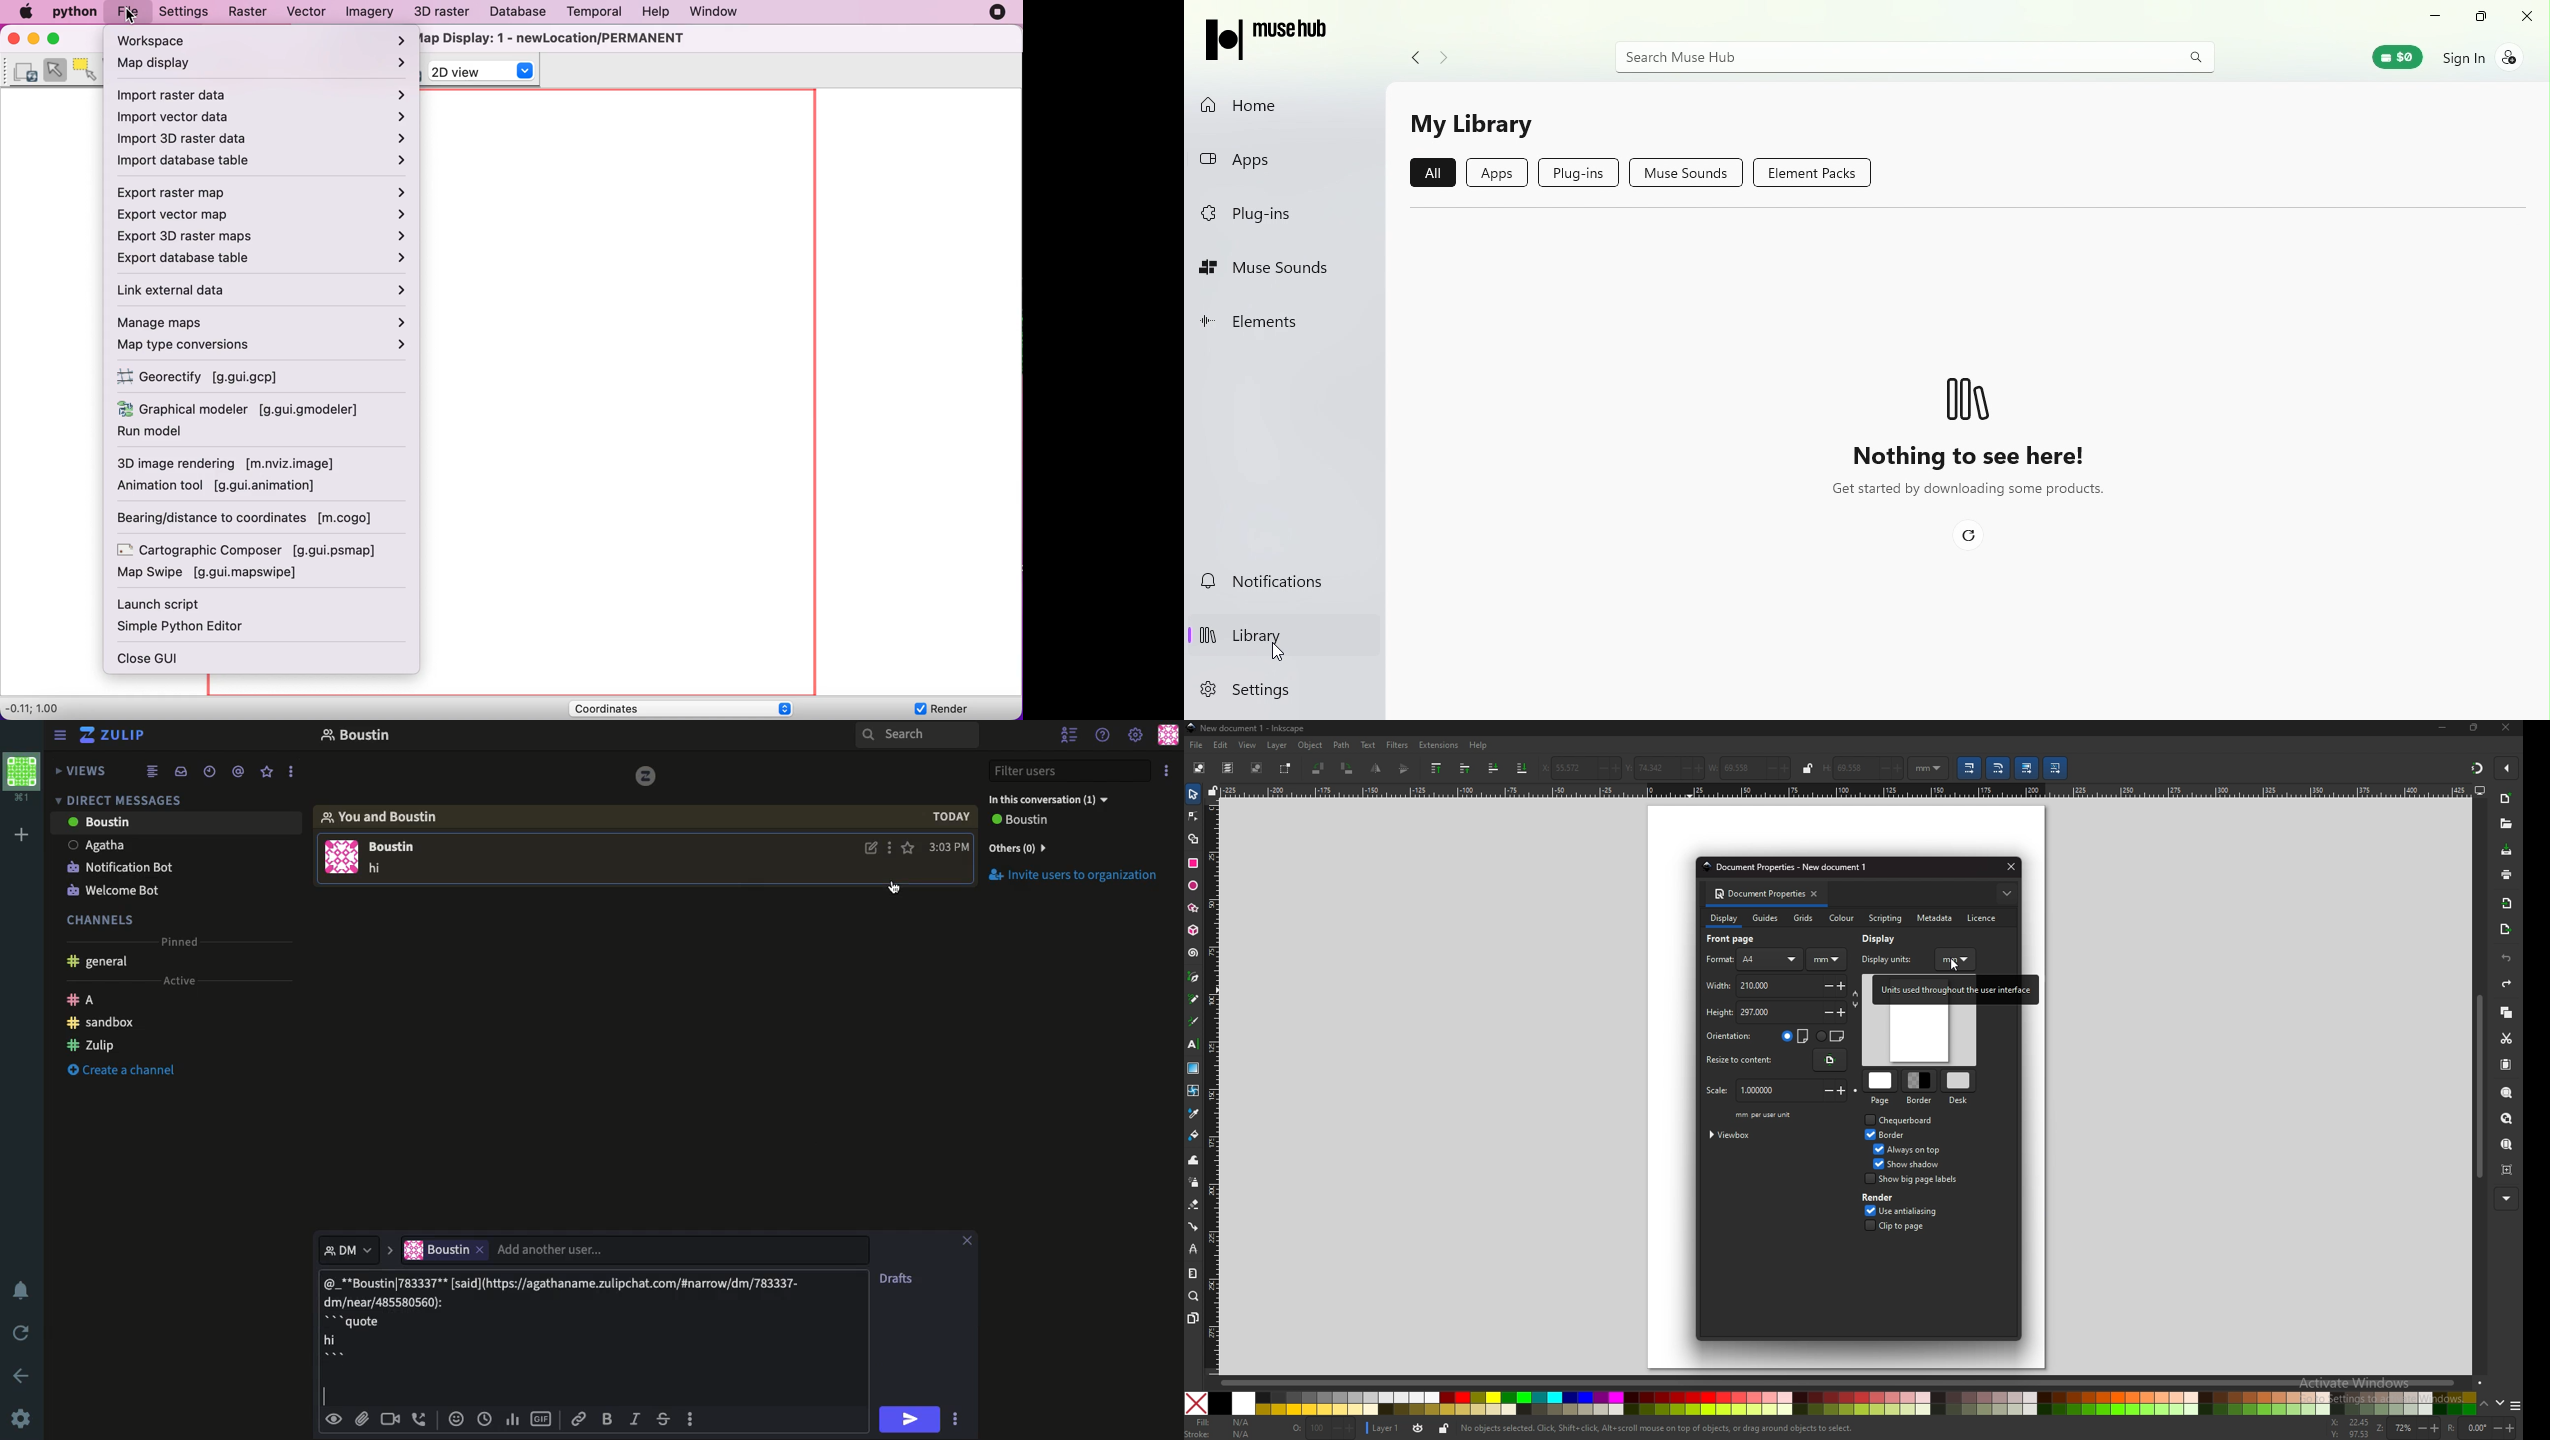 The height and width of the screenshot is (1456, 2576). What do you see at coordinates (362, 1419) in the screenshot?
I see `Attachment` at bounding box center [362, 1419].